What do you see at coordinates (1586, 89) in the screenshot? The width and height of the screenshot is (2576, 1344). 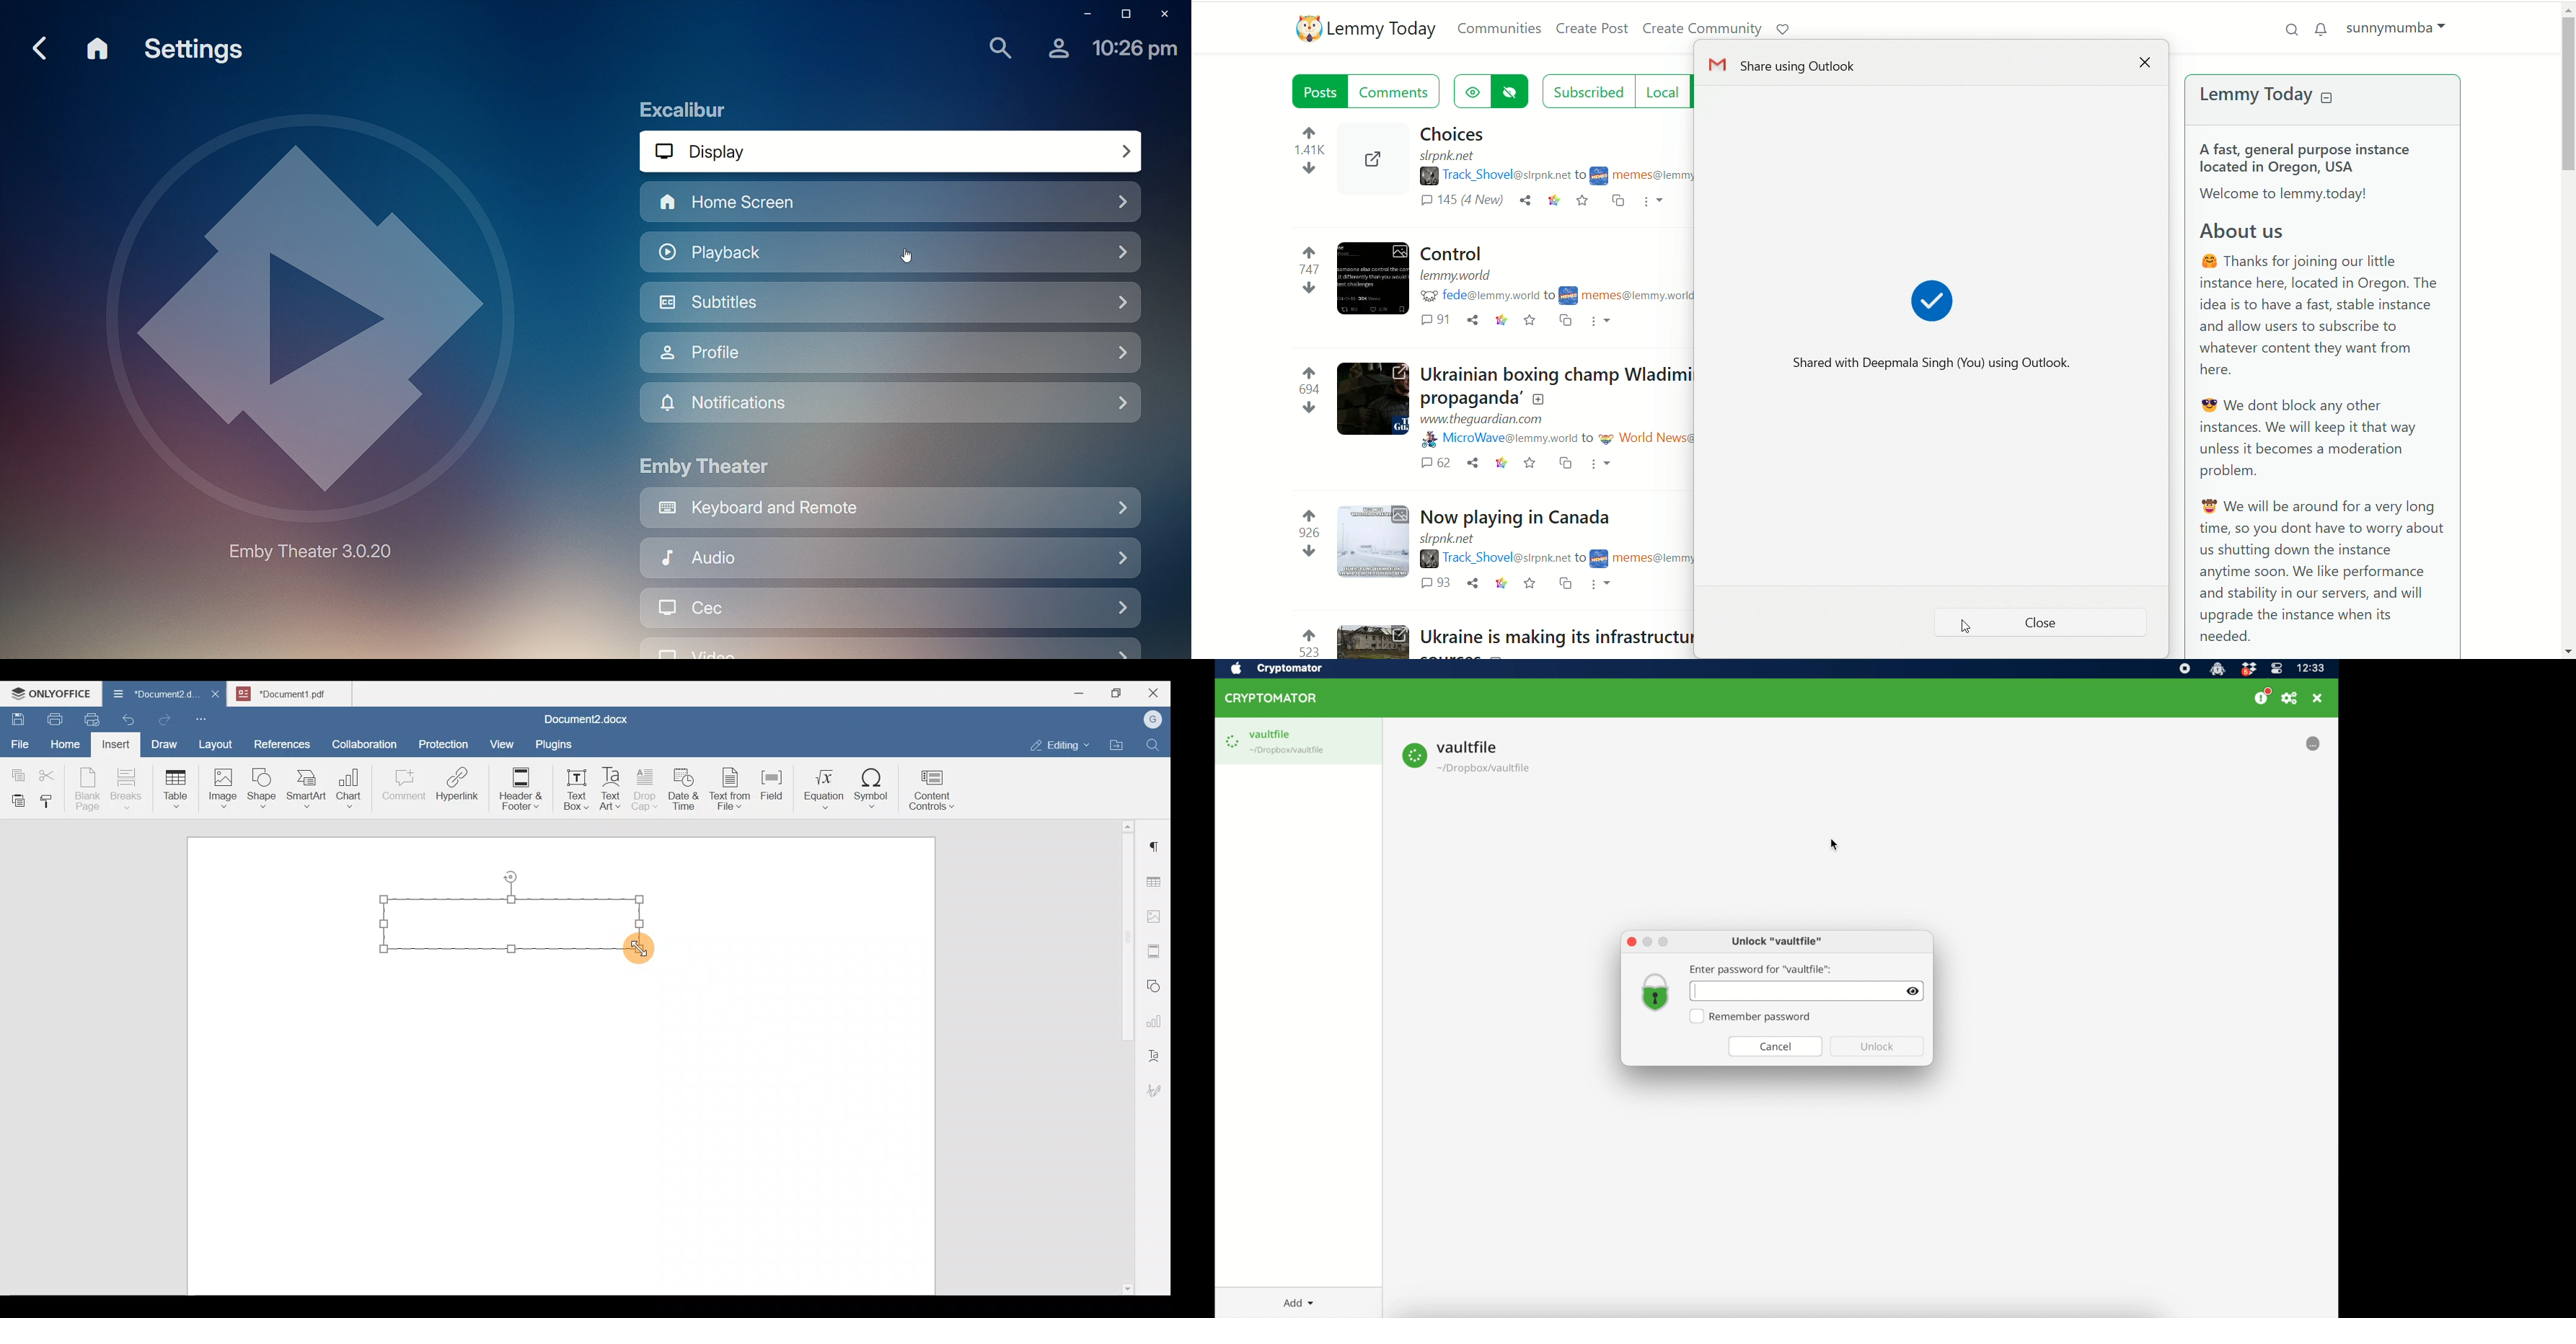 I see `subscribed` at bounding box center [1586, 89].